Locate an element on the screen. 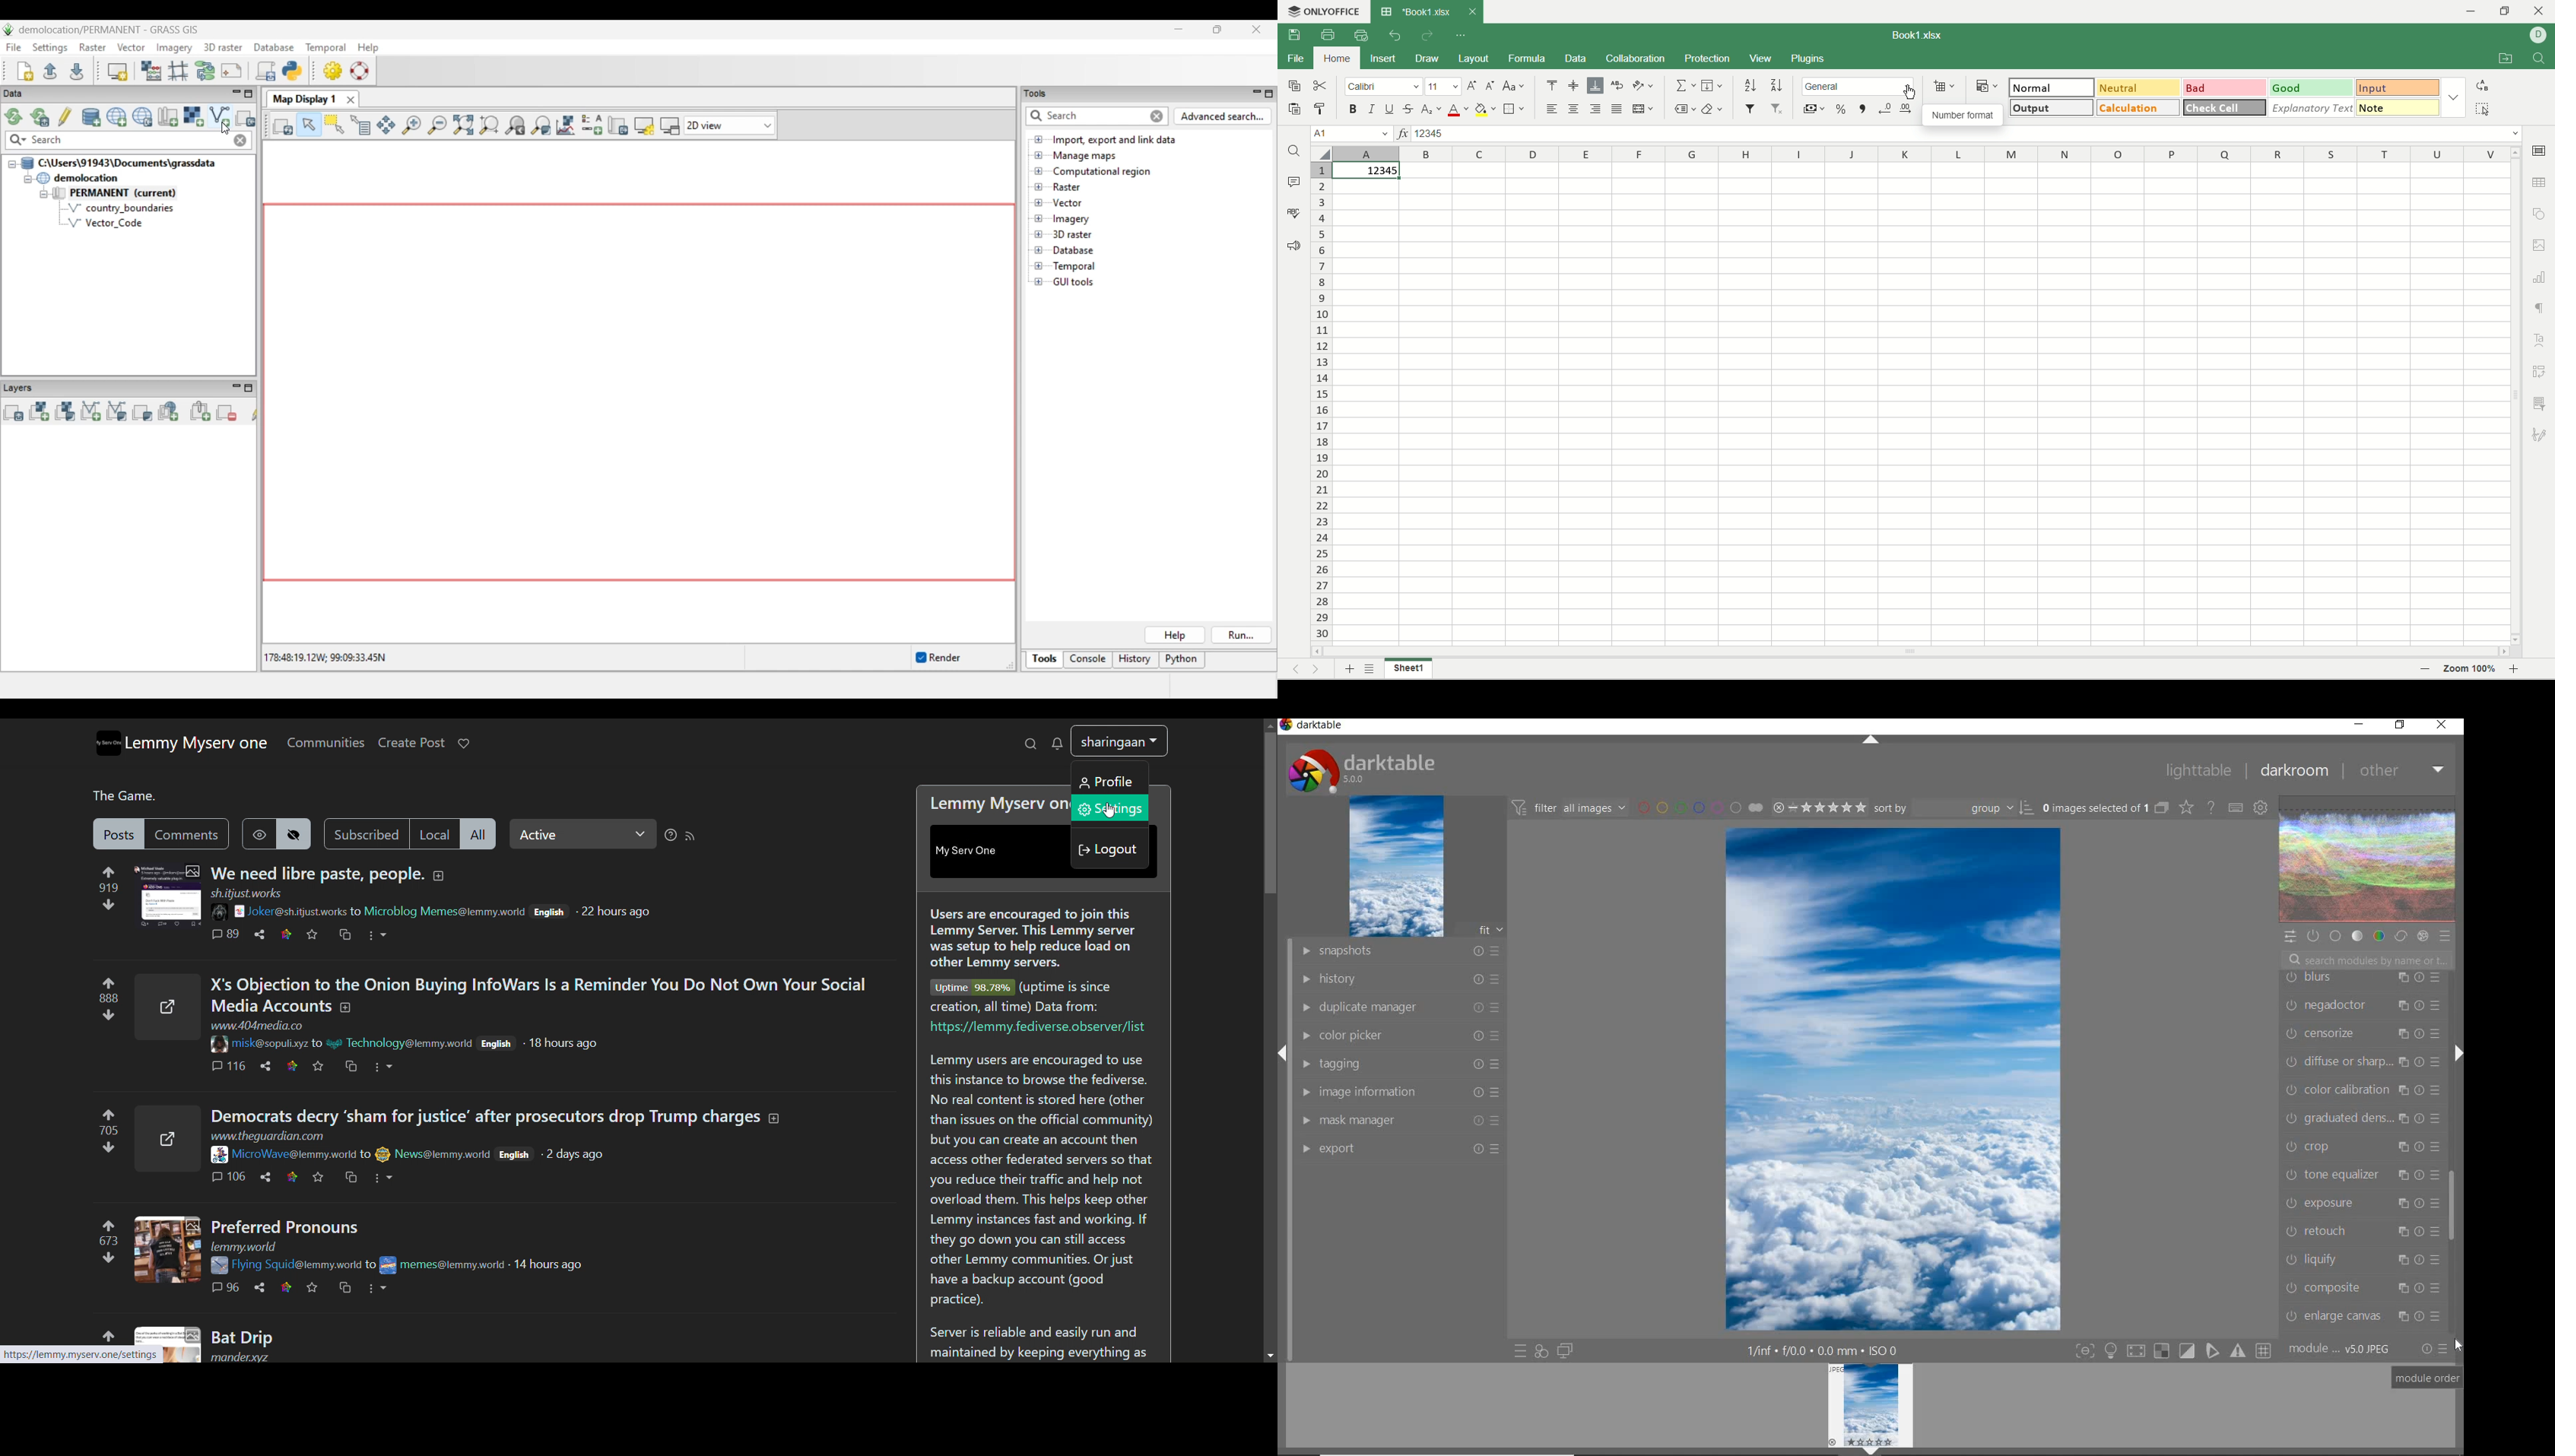 The image size is (2576, 1456). fit is located at coordinates (1482, 930).